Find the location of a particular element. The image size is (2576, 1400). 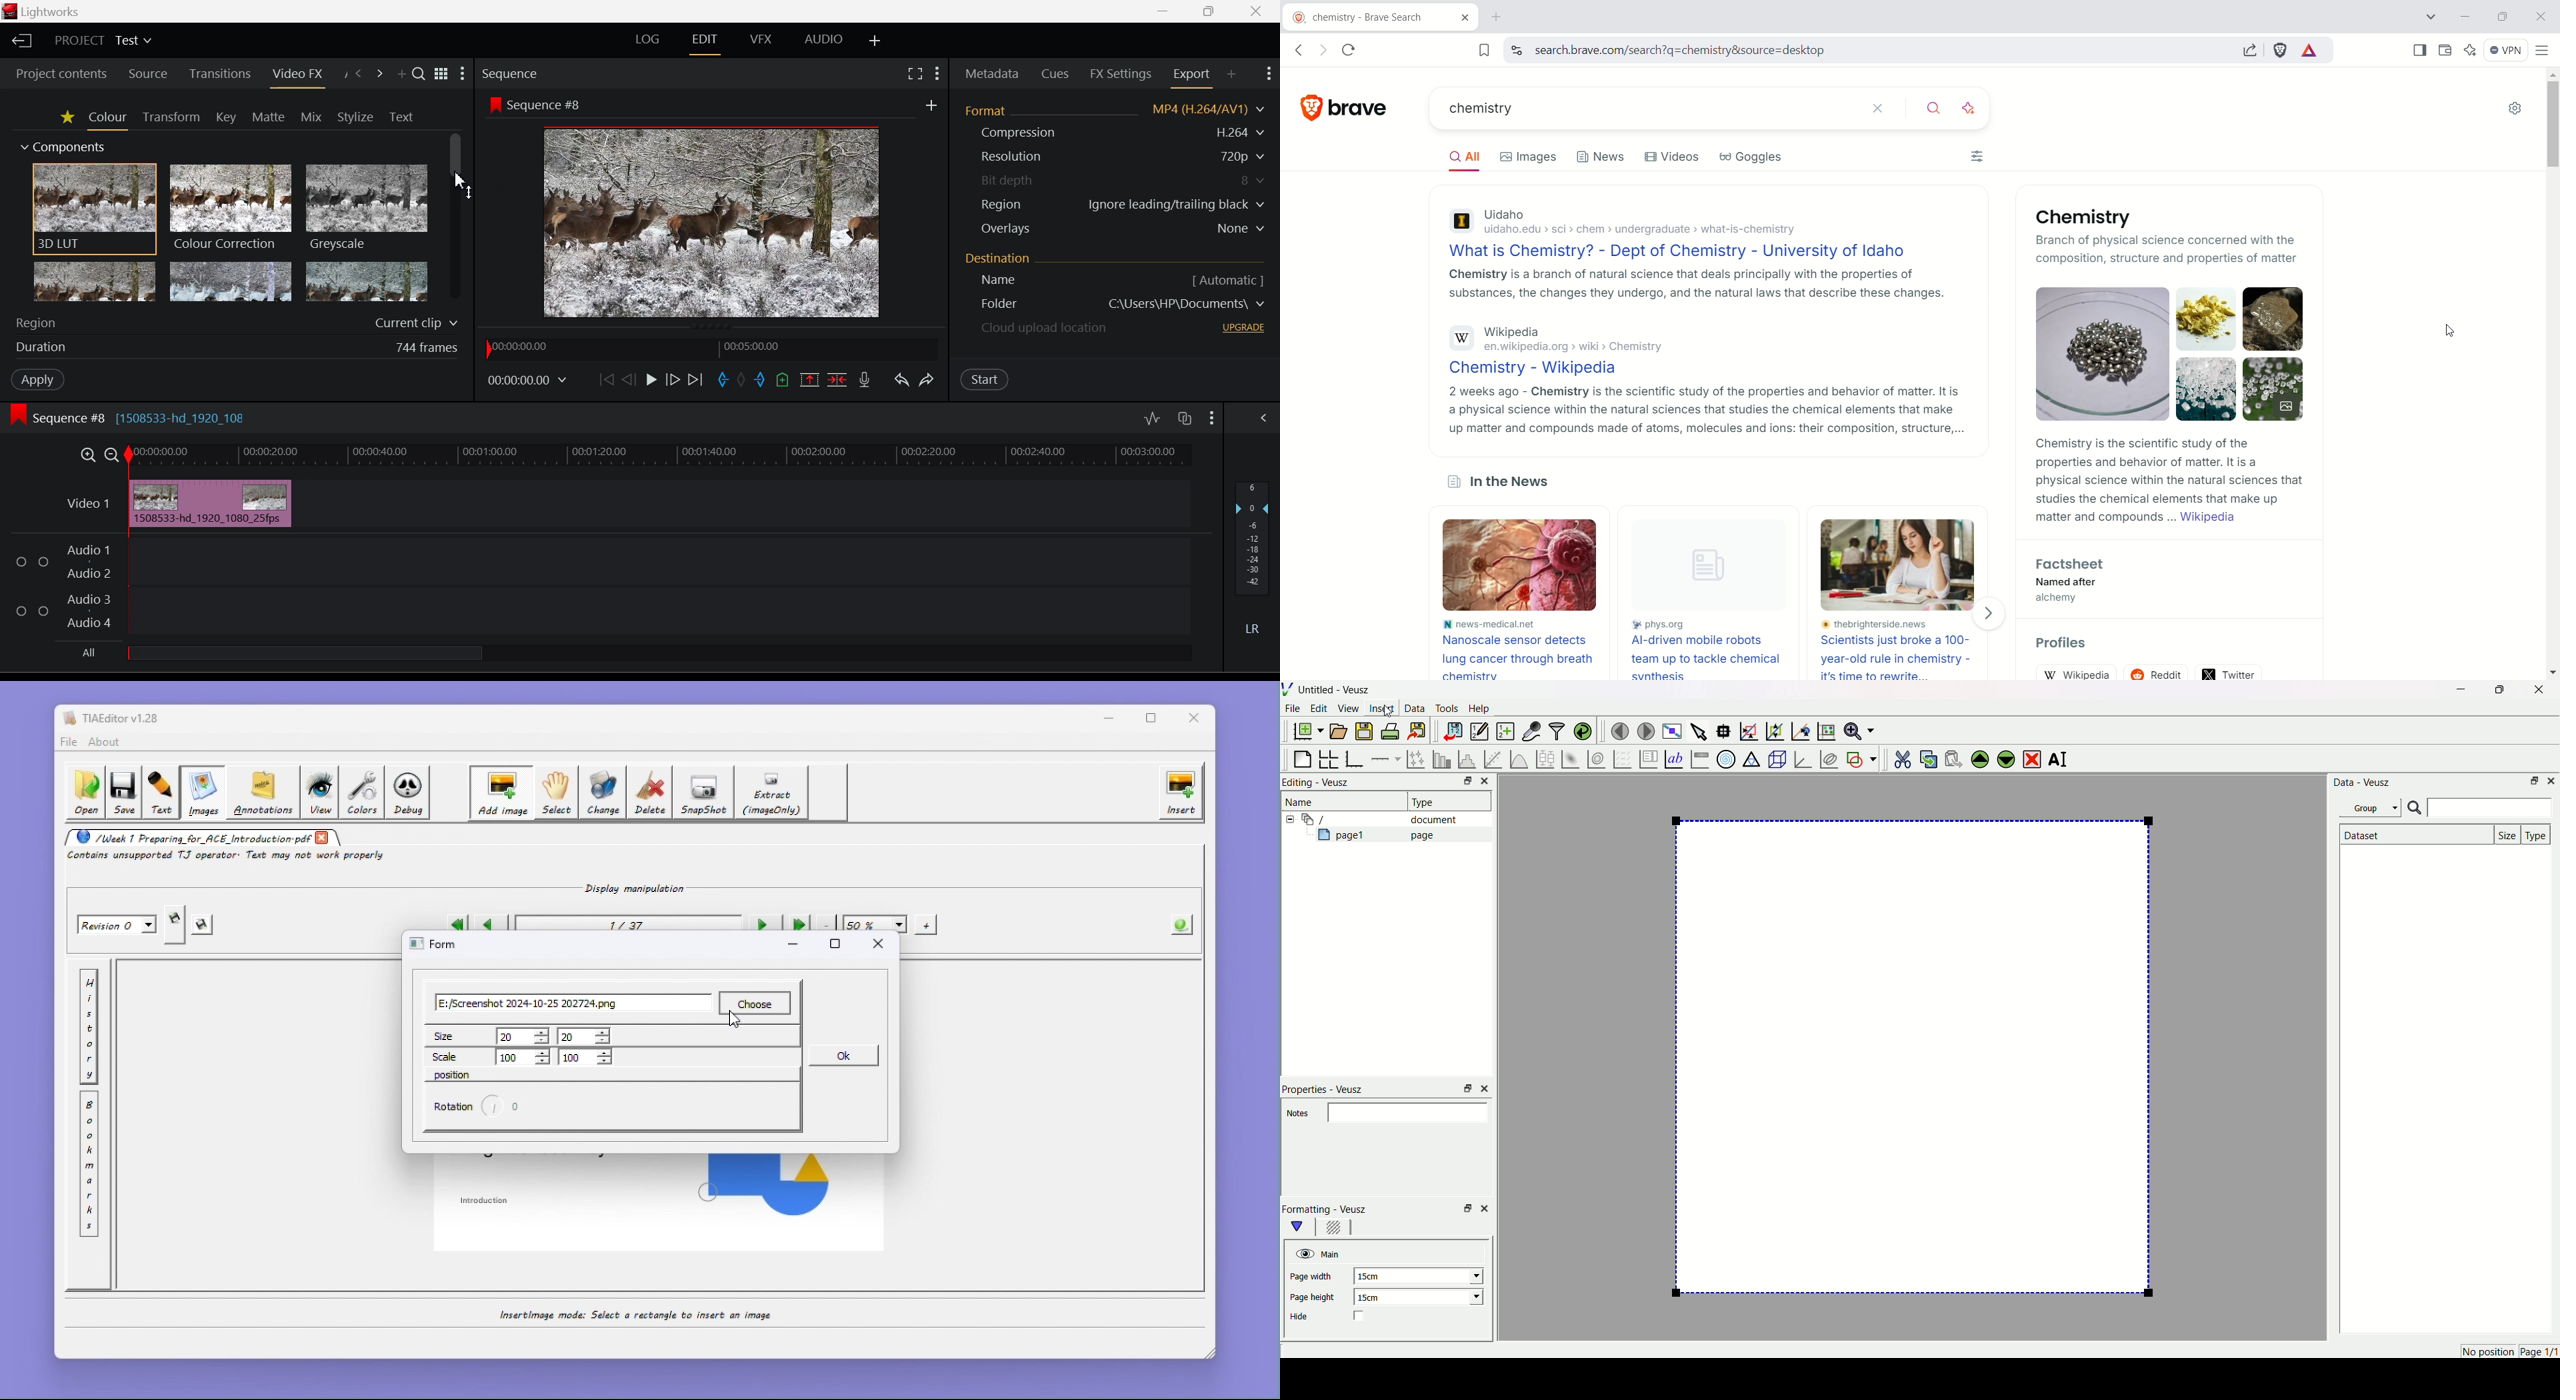

Project contents is located at coordinates (55, 75).